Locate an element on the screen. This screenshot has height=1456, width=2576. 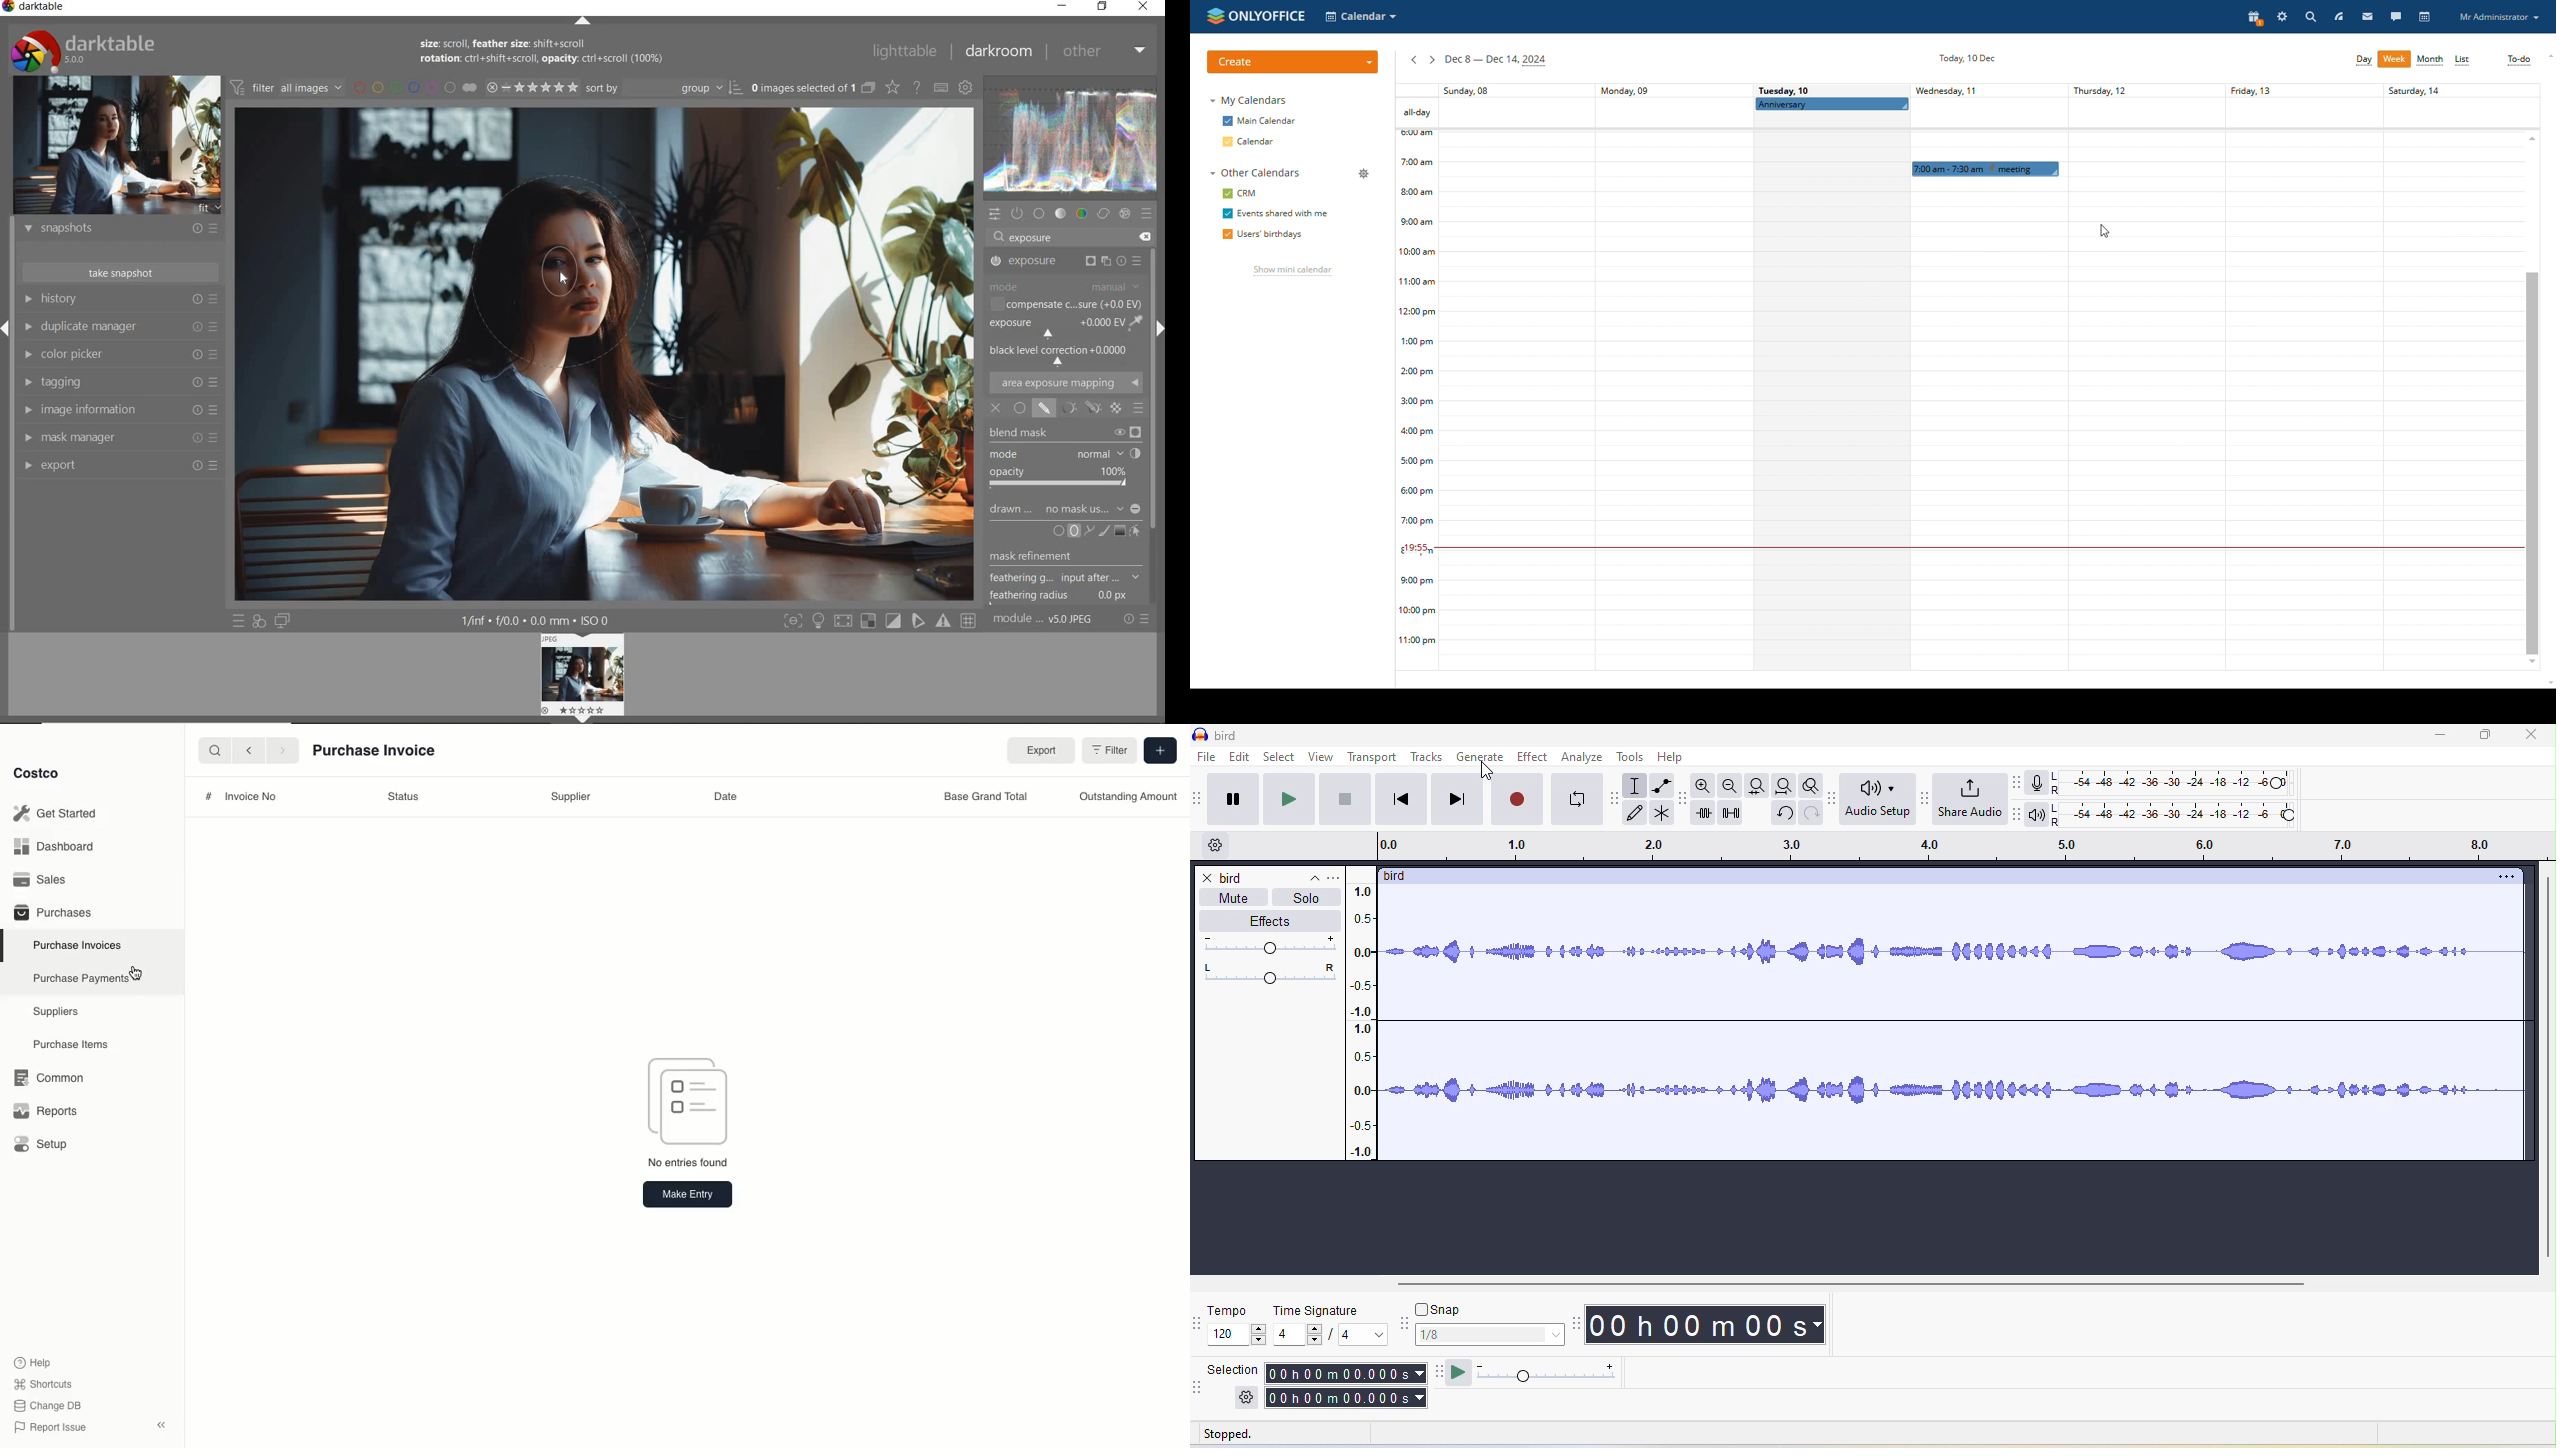
MODE is located at coordinates (1065, 454).